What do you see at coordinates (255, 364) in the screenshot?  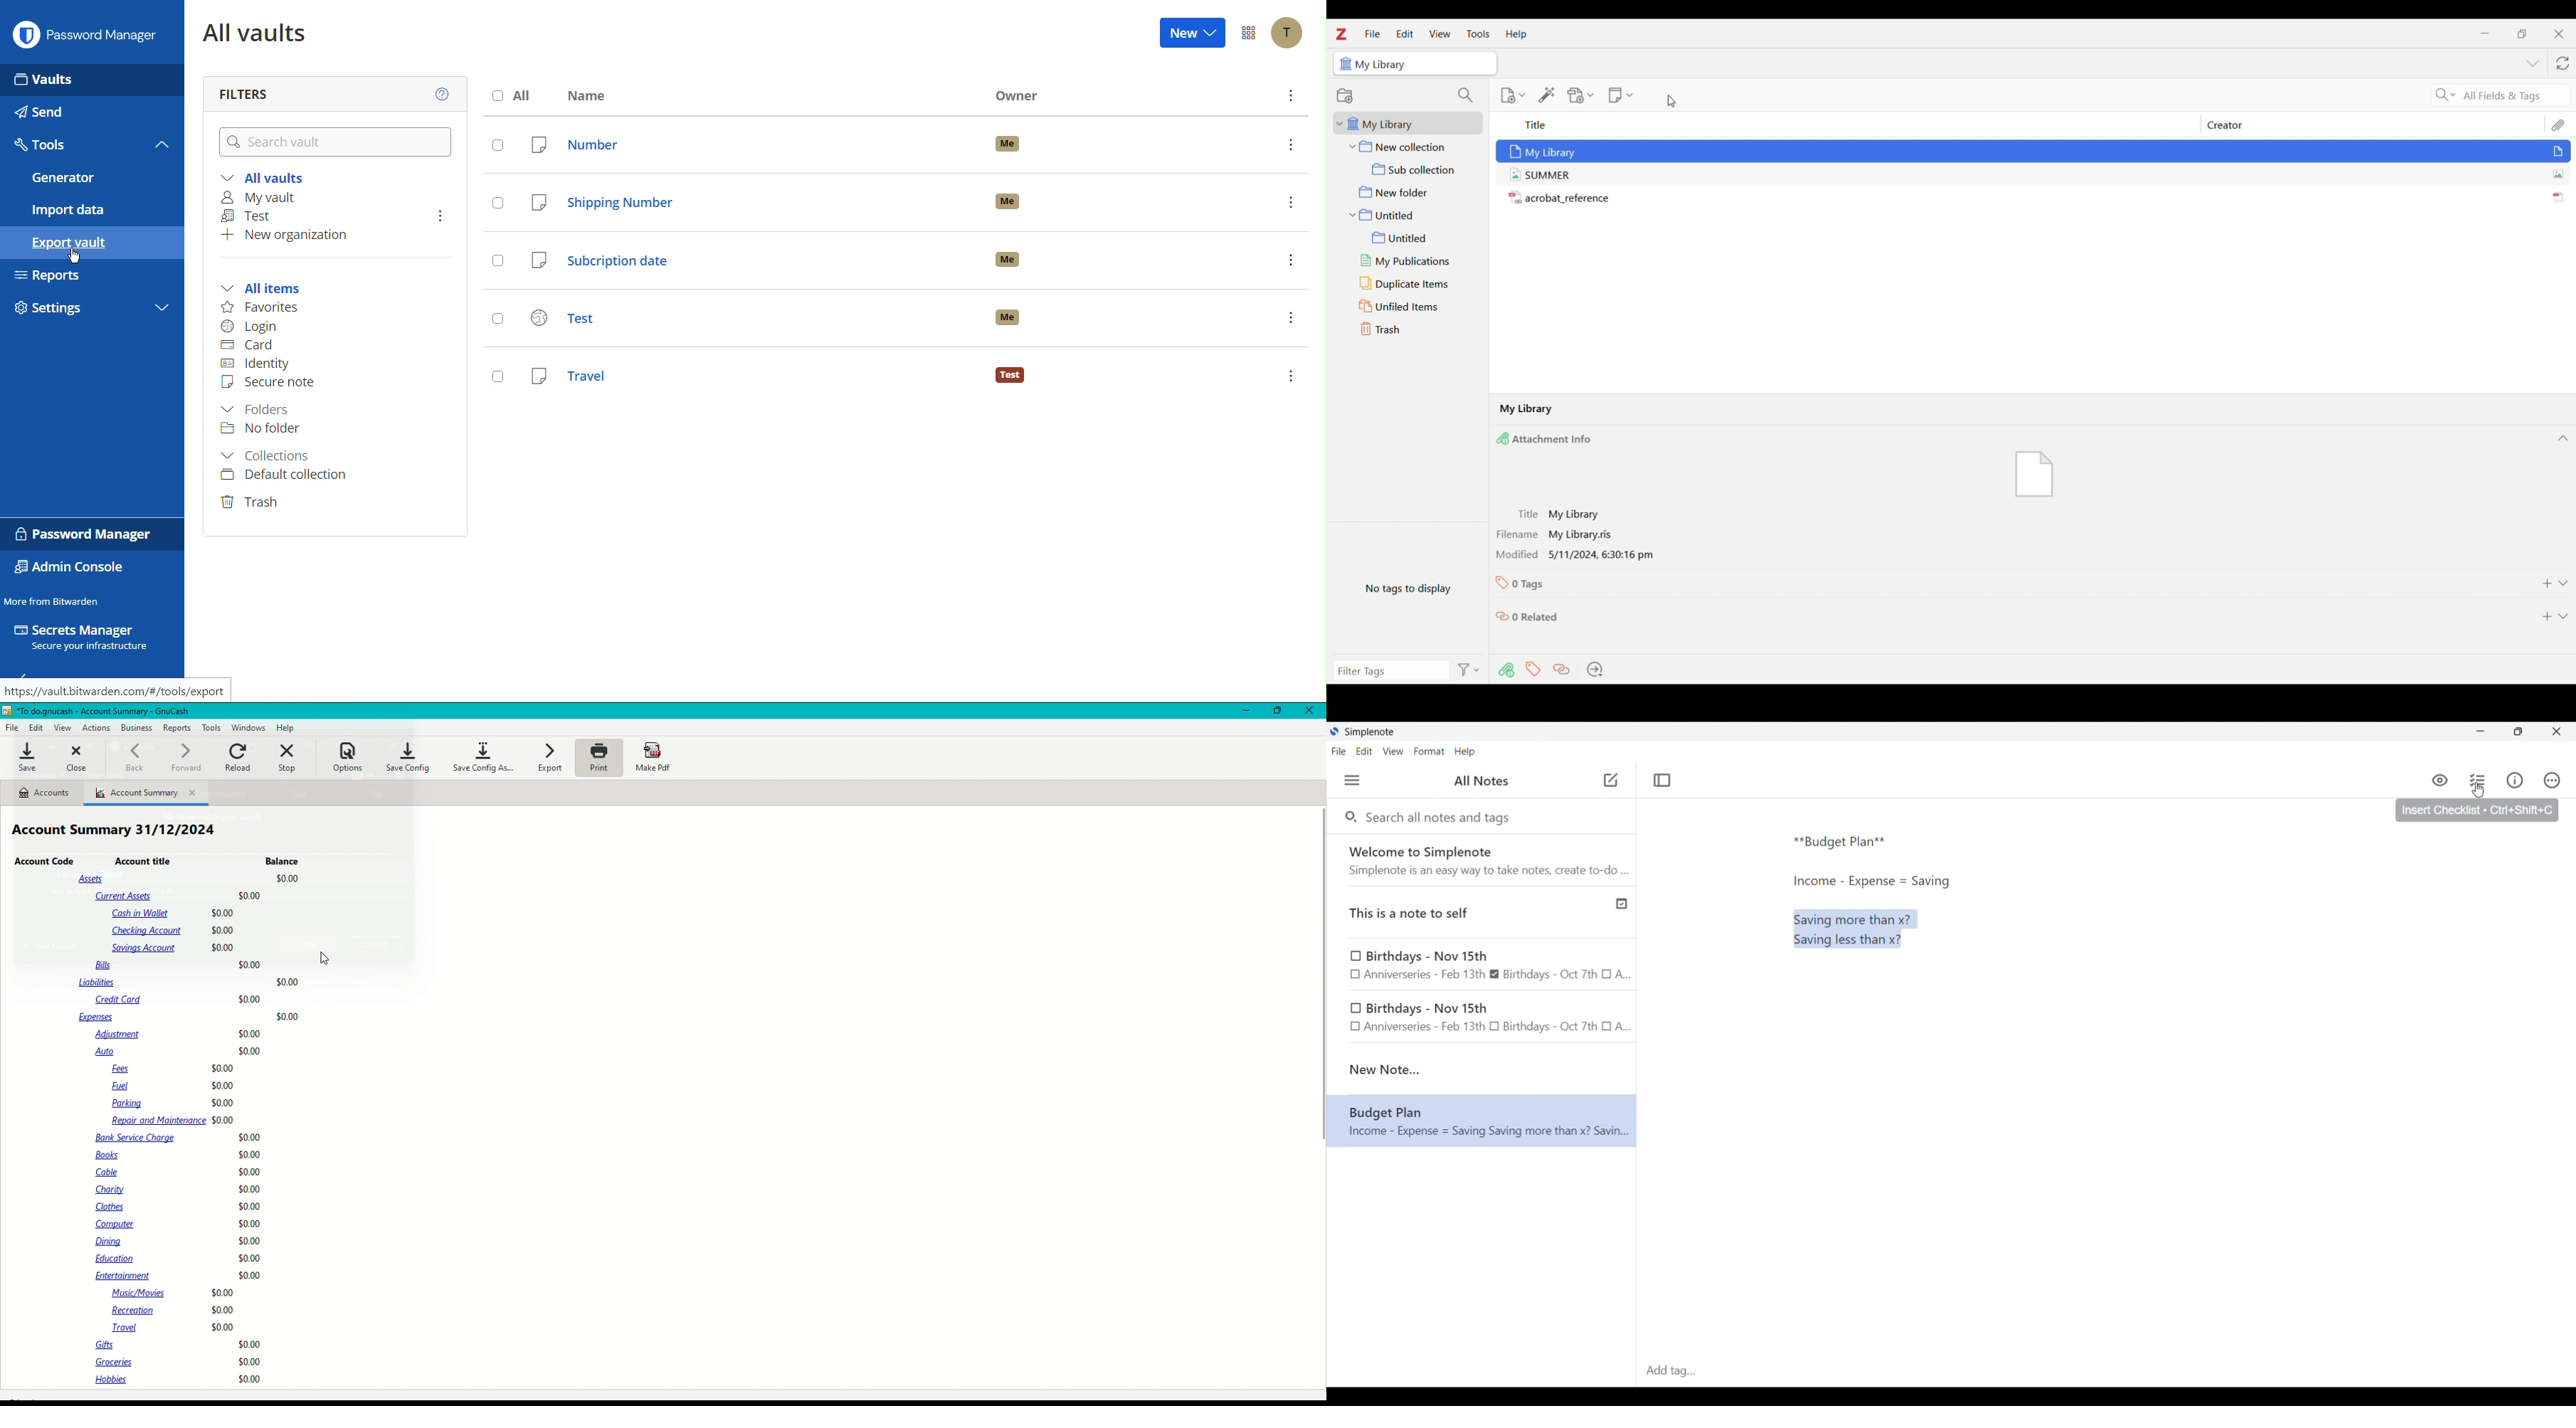 I see `Identity` at bounding box center [255, 364].